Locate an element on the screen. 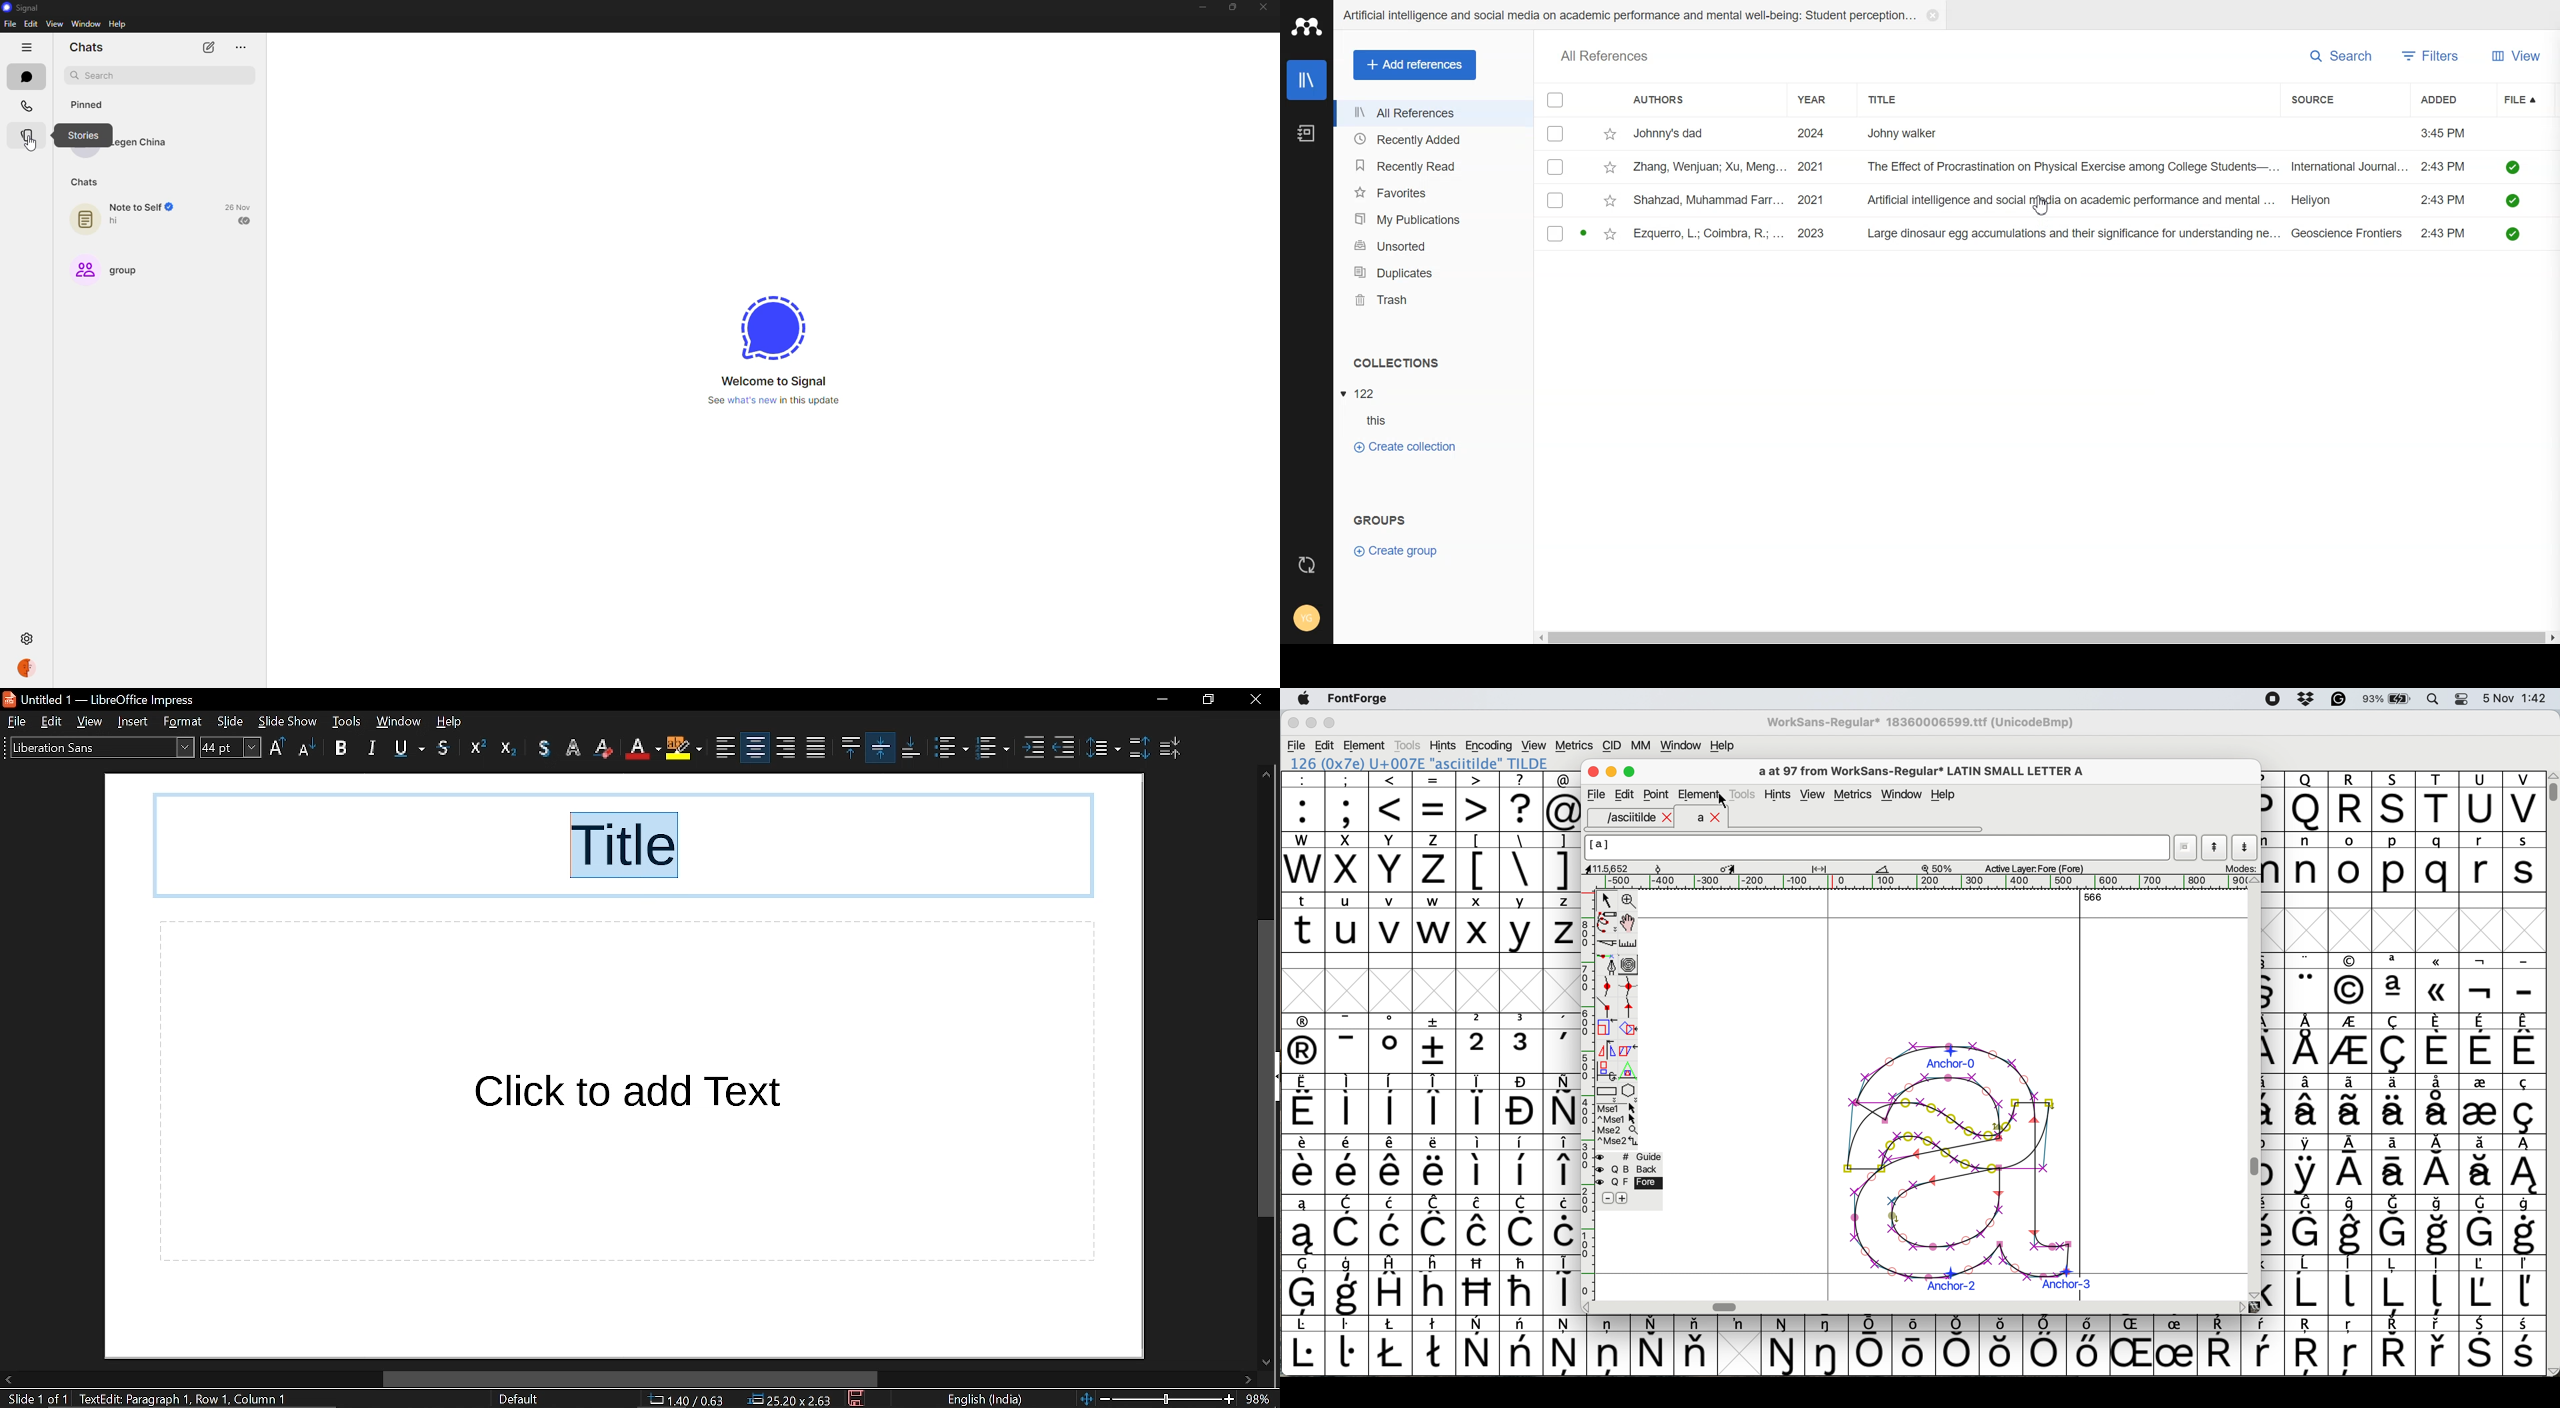 This screenshot has height=1428, width=2576. symbol is located at coordinates (2393, 1346).